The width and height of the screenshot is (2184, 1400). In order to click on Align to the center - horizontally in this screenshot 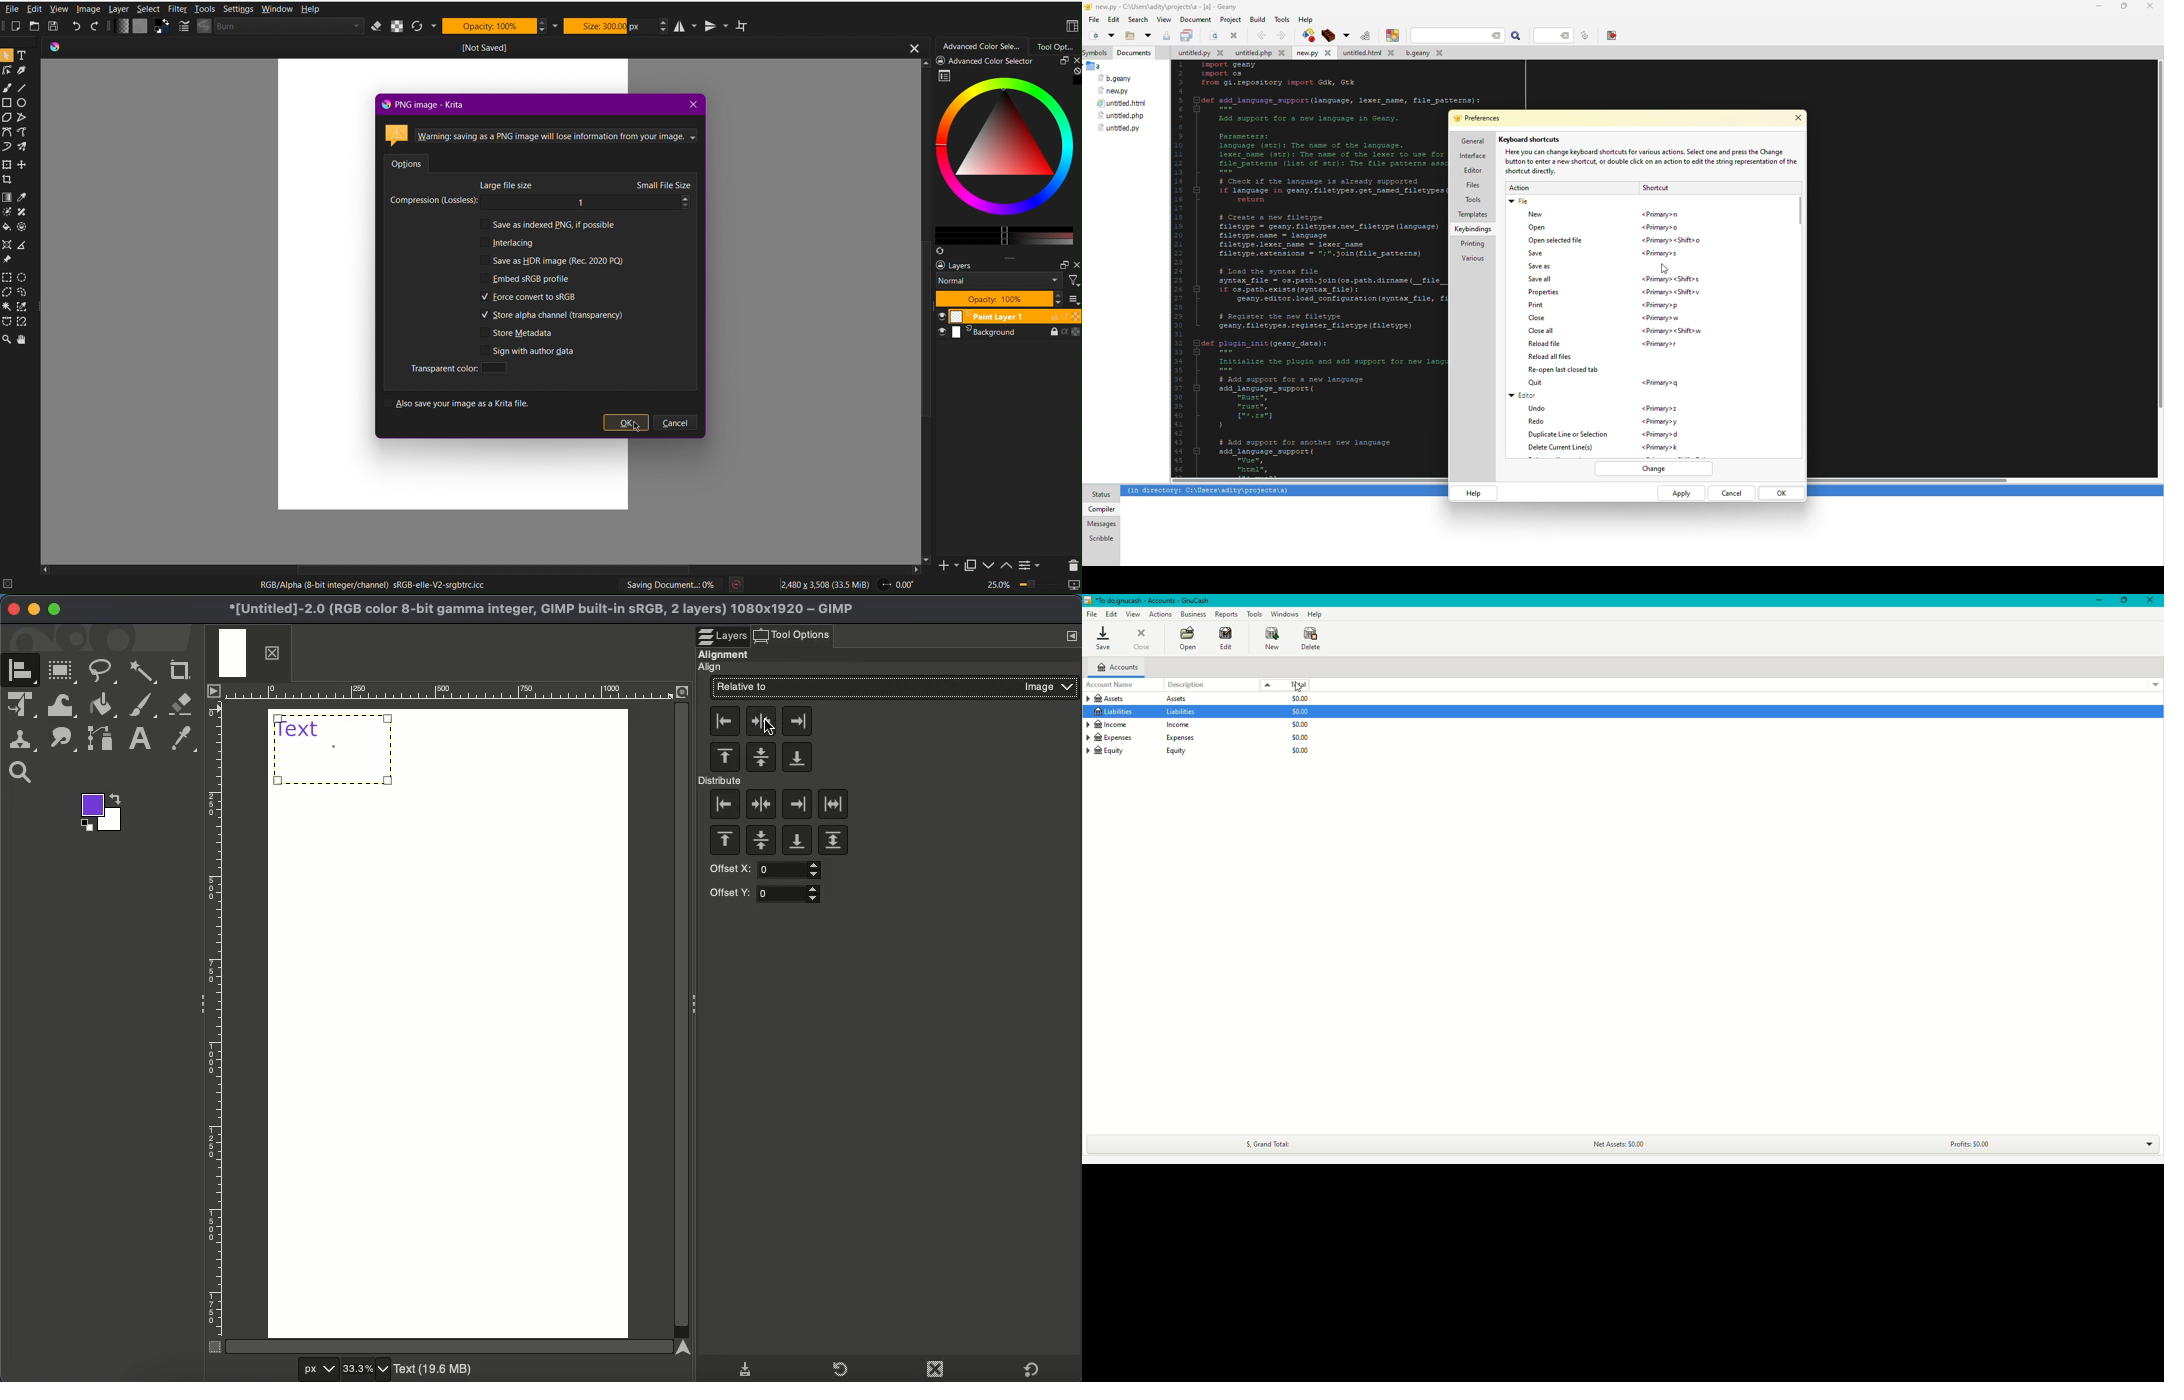, I will do `click(760, 758)`.